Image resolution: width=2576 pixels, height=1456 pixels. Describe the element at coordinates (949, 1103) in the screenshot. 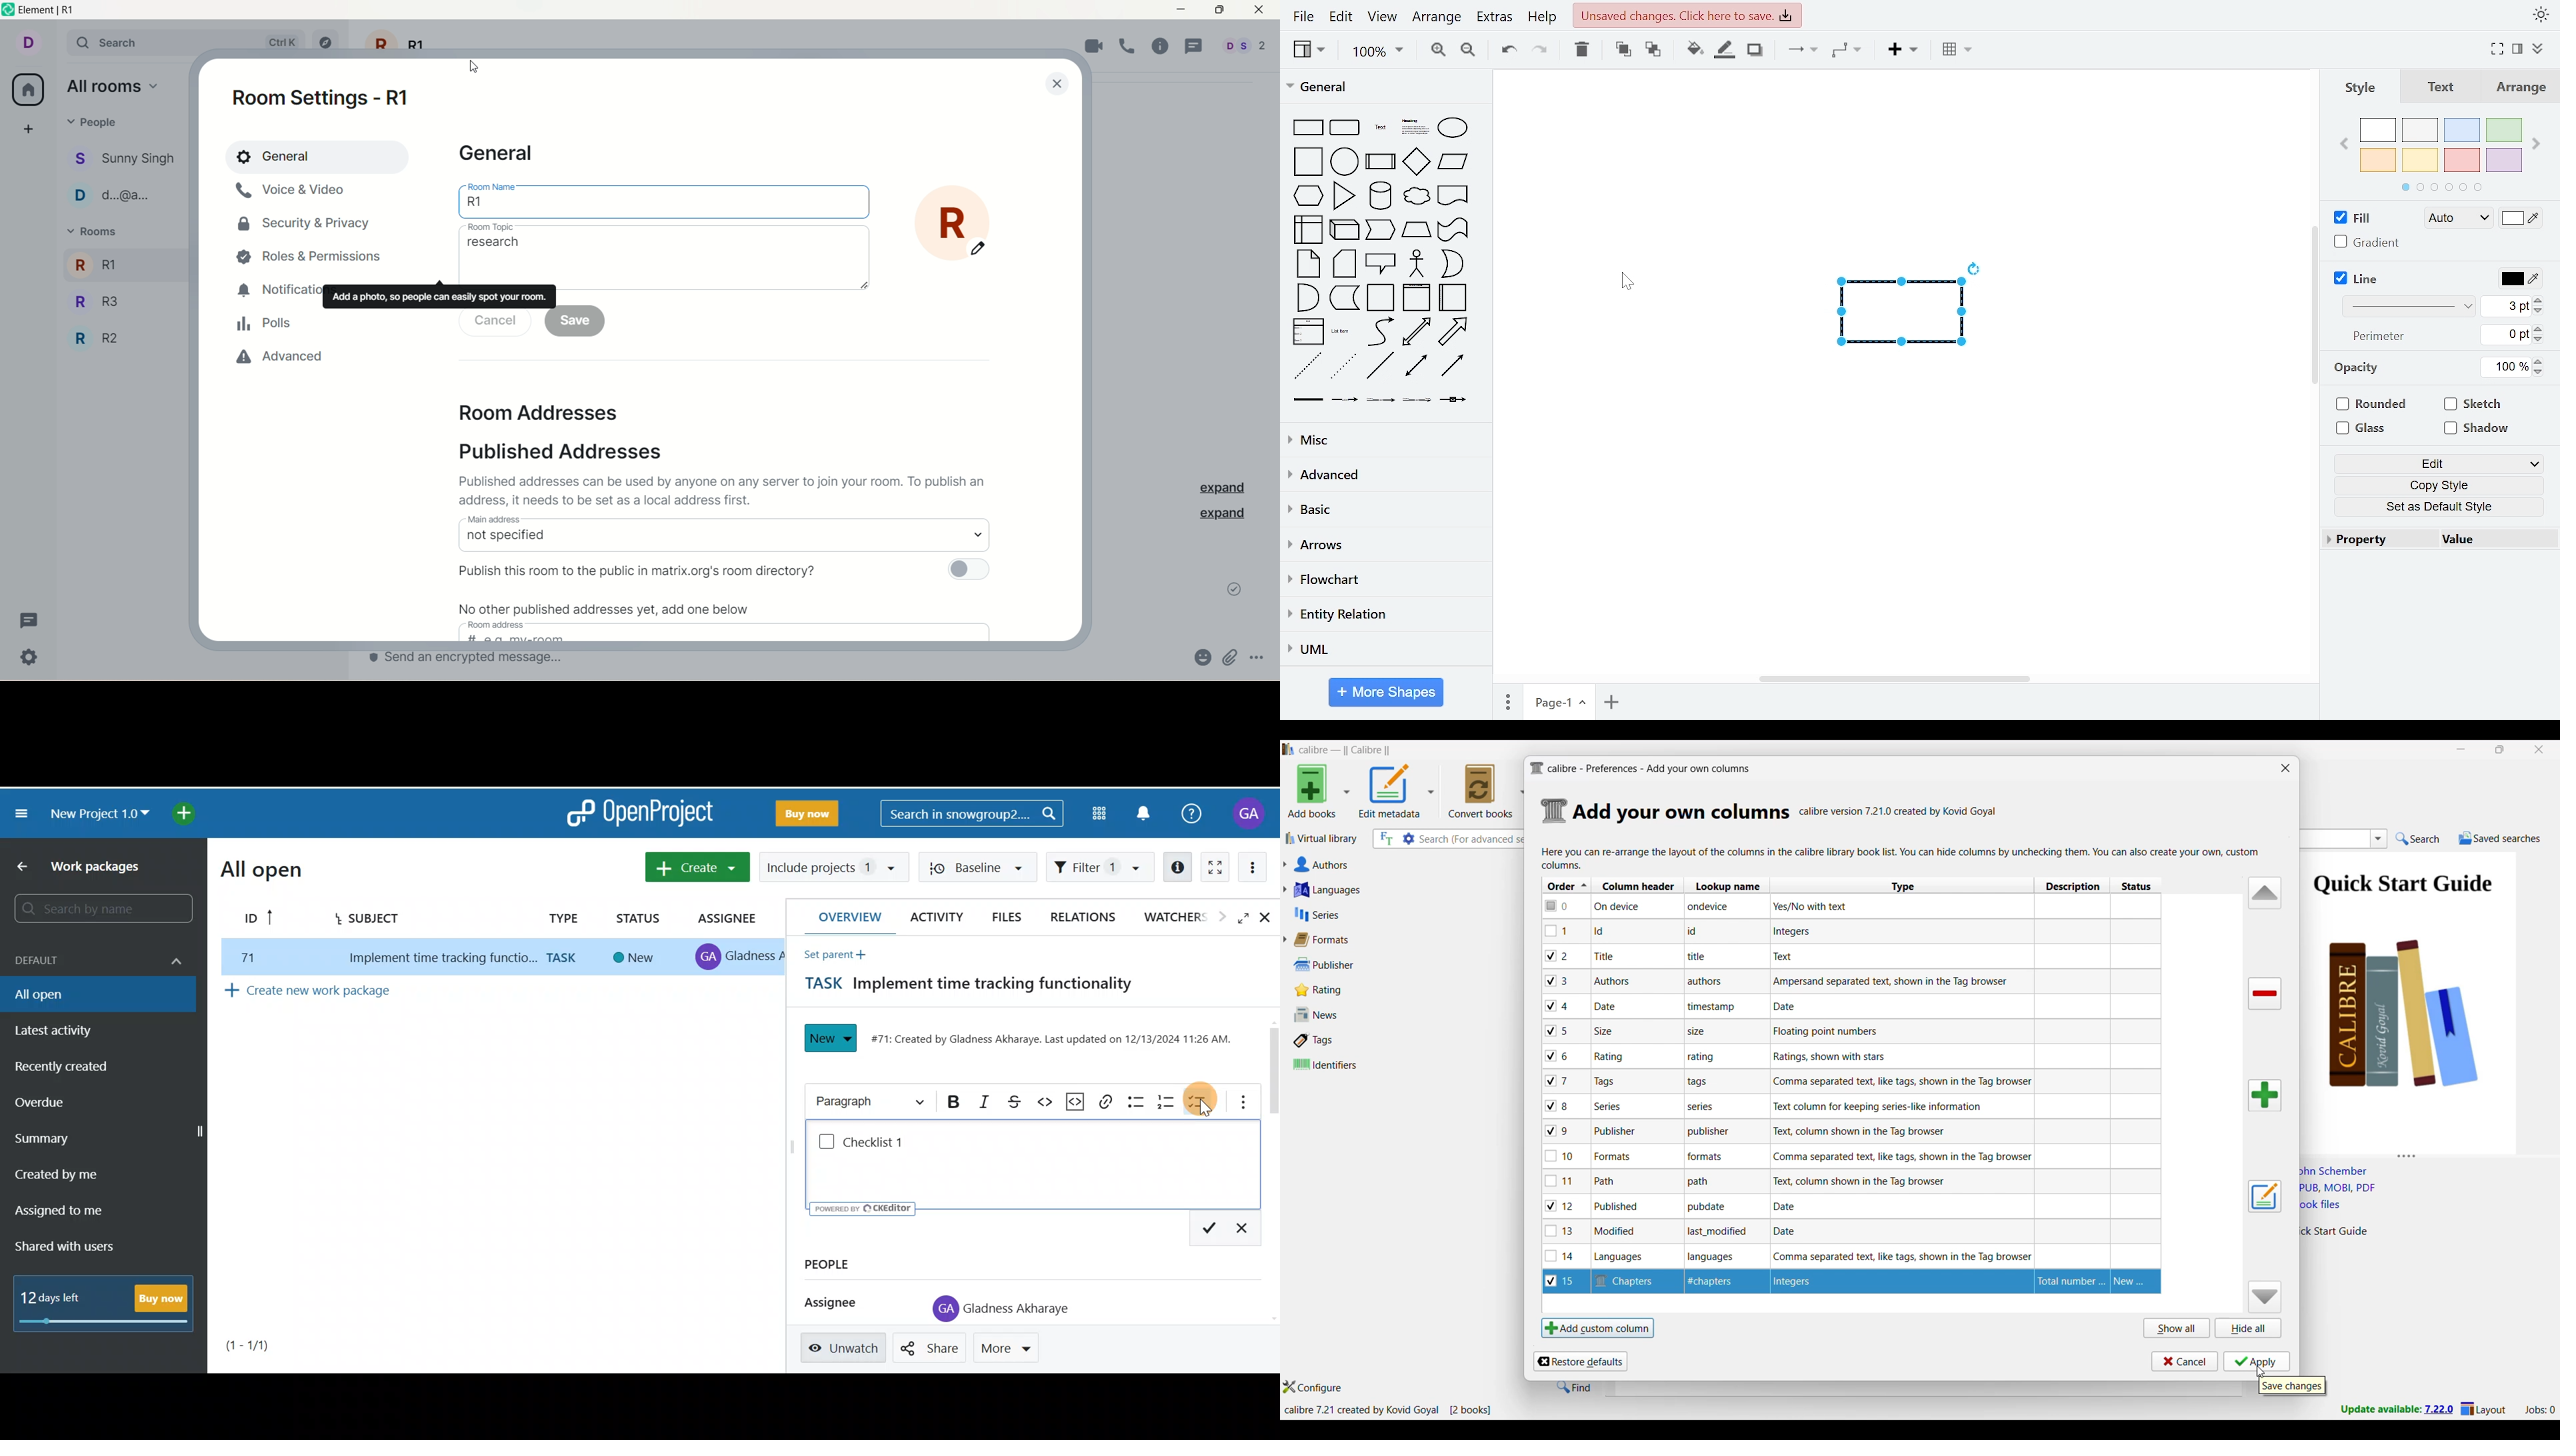

I see `Bold` at that location.